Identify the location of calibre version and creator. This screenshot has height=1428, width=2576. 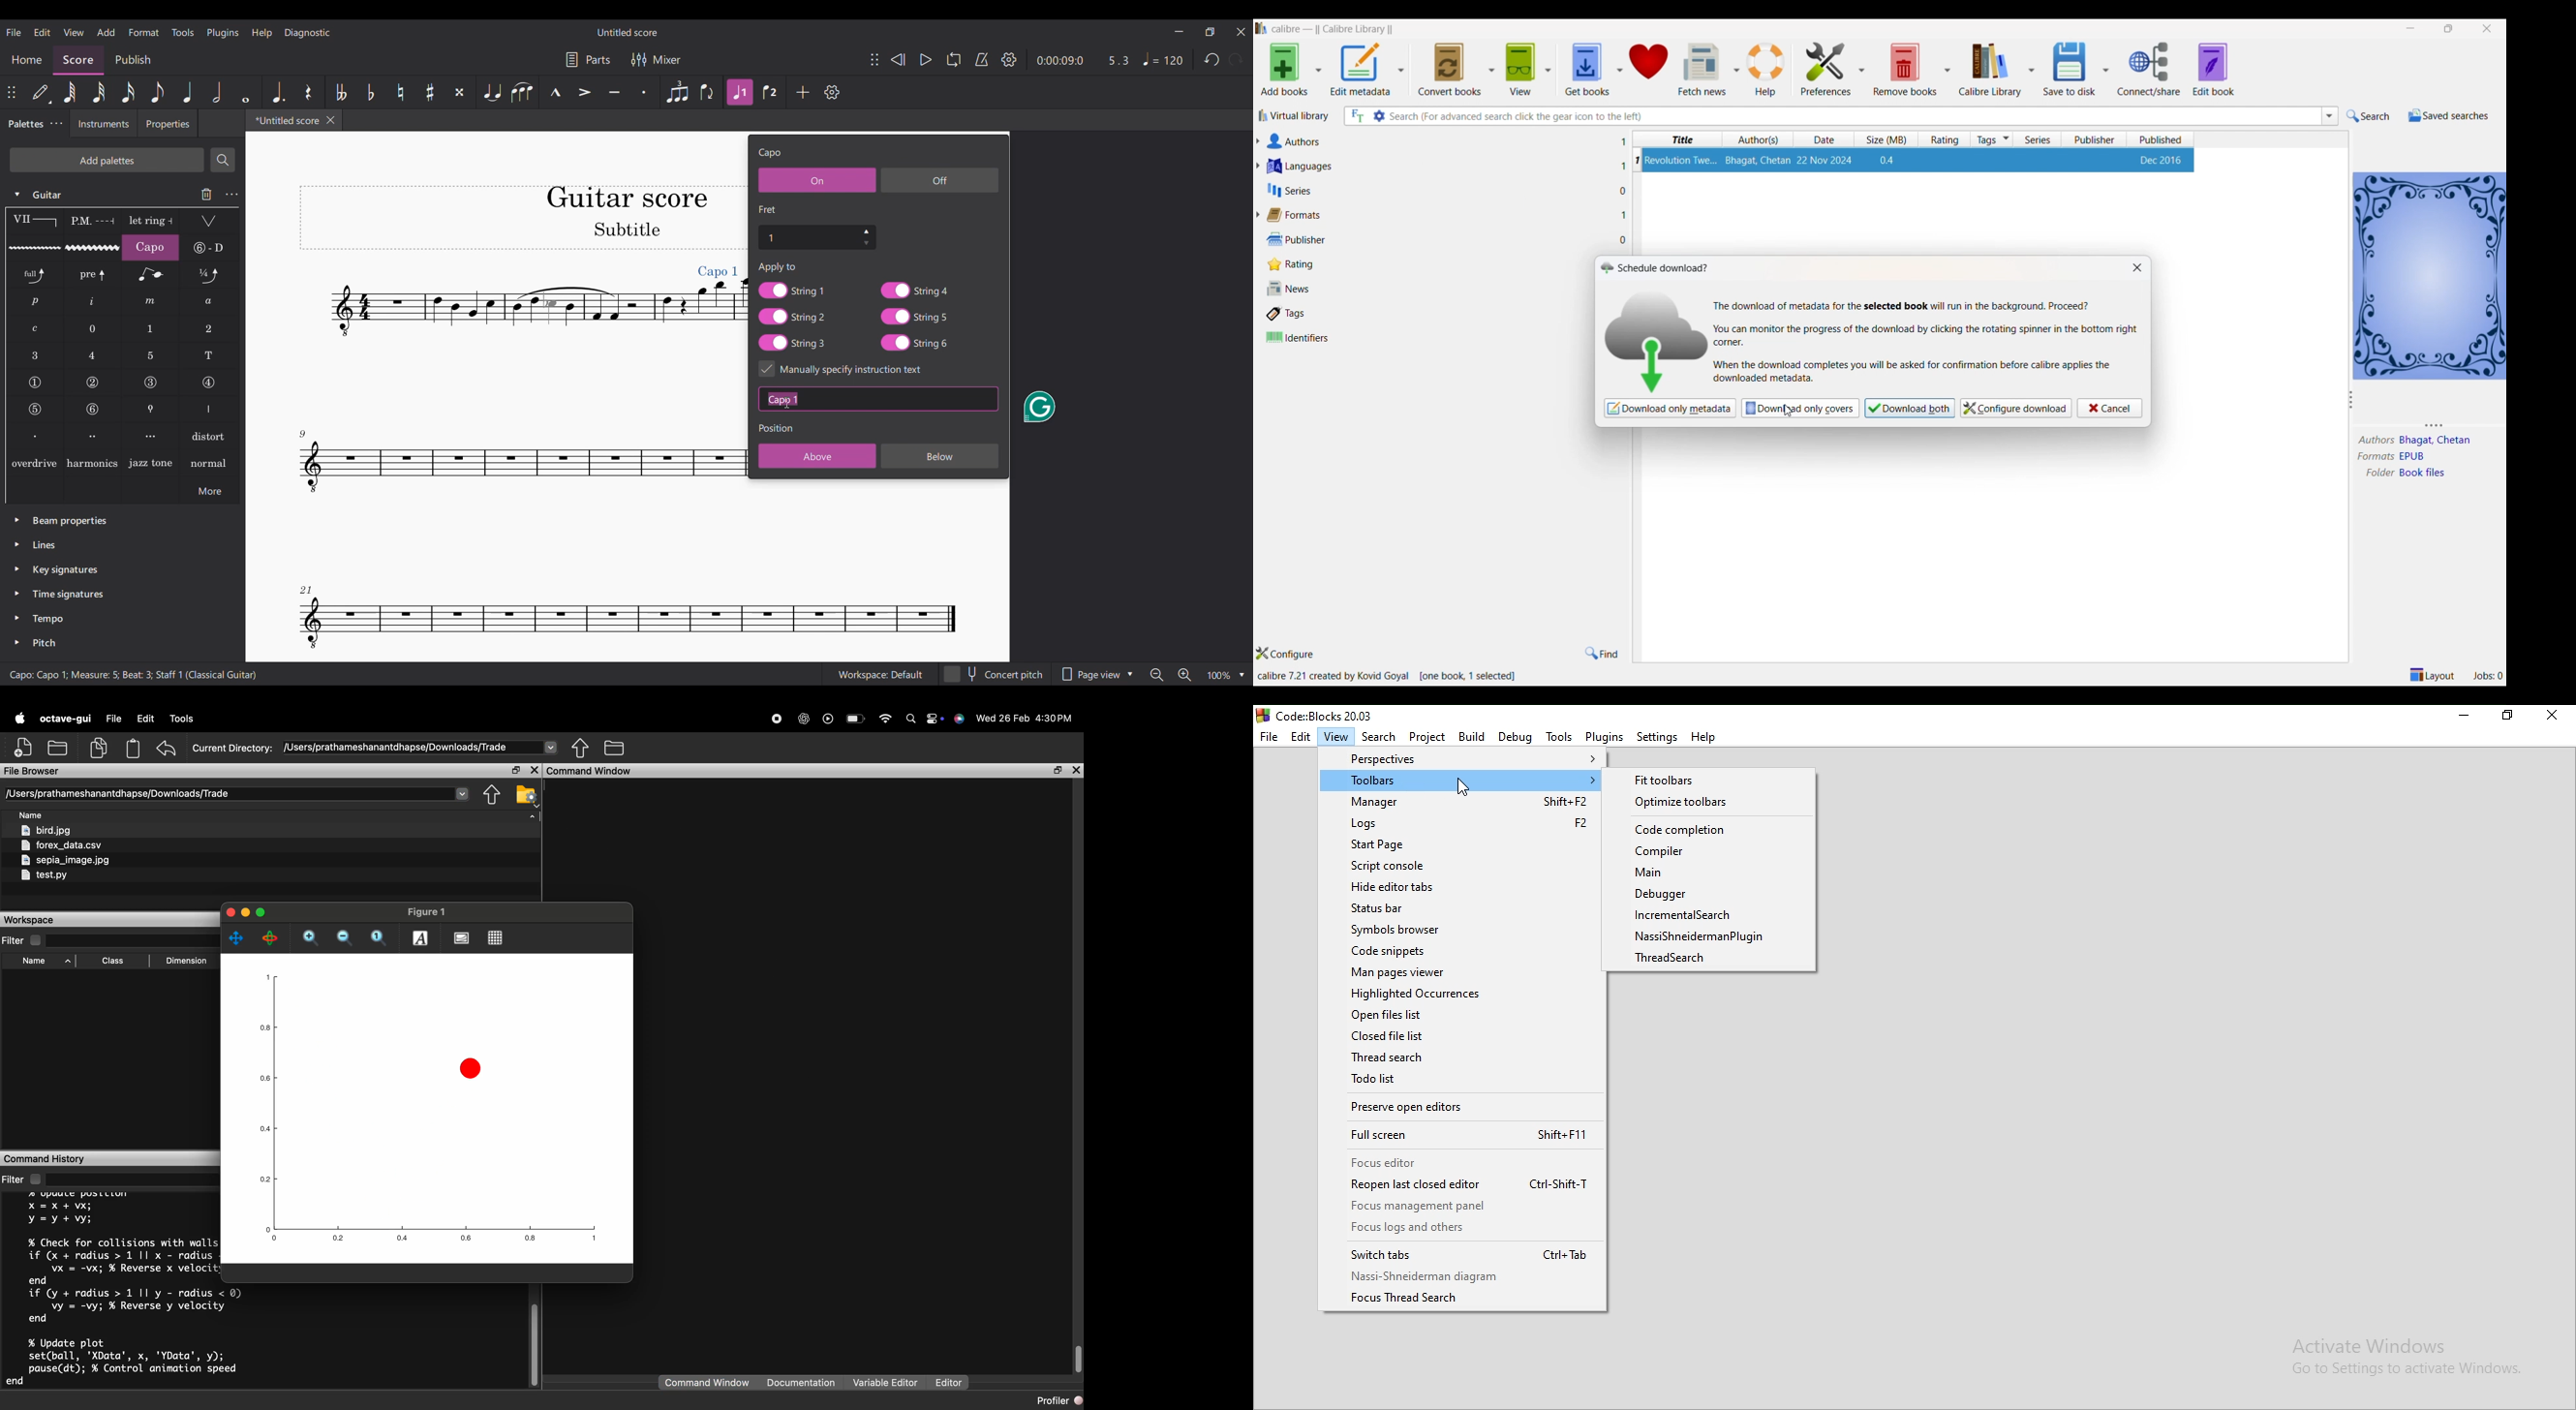
(1335, 676).